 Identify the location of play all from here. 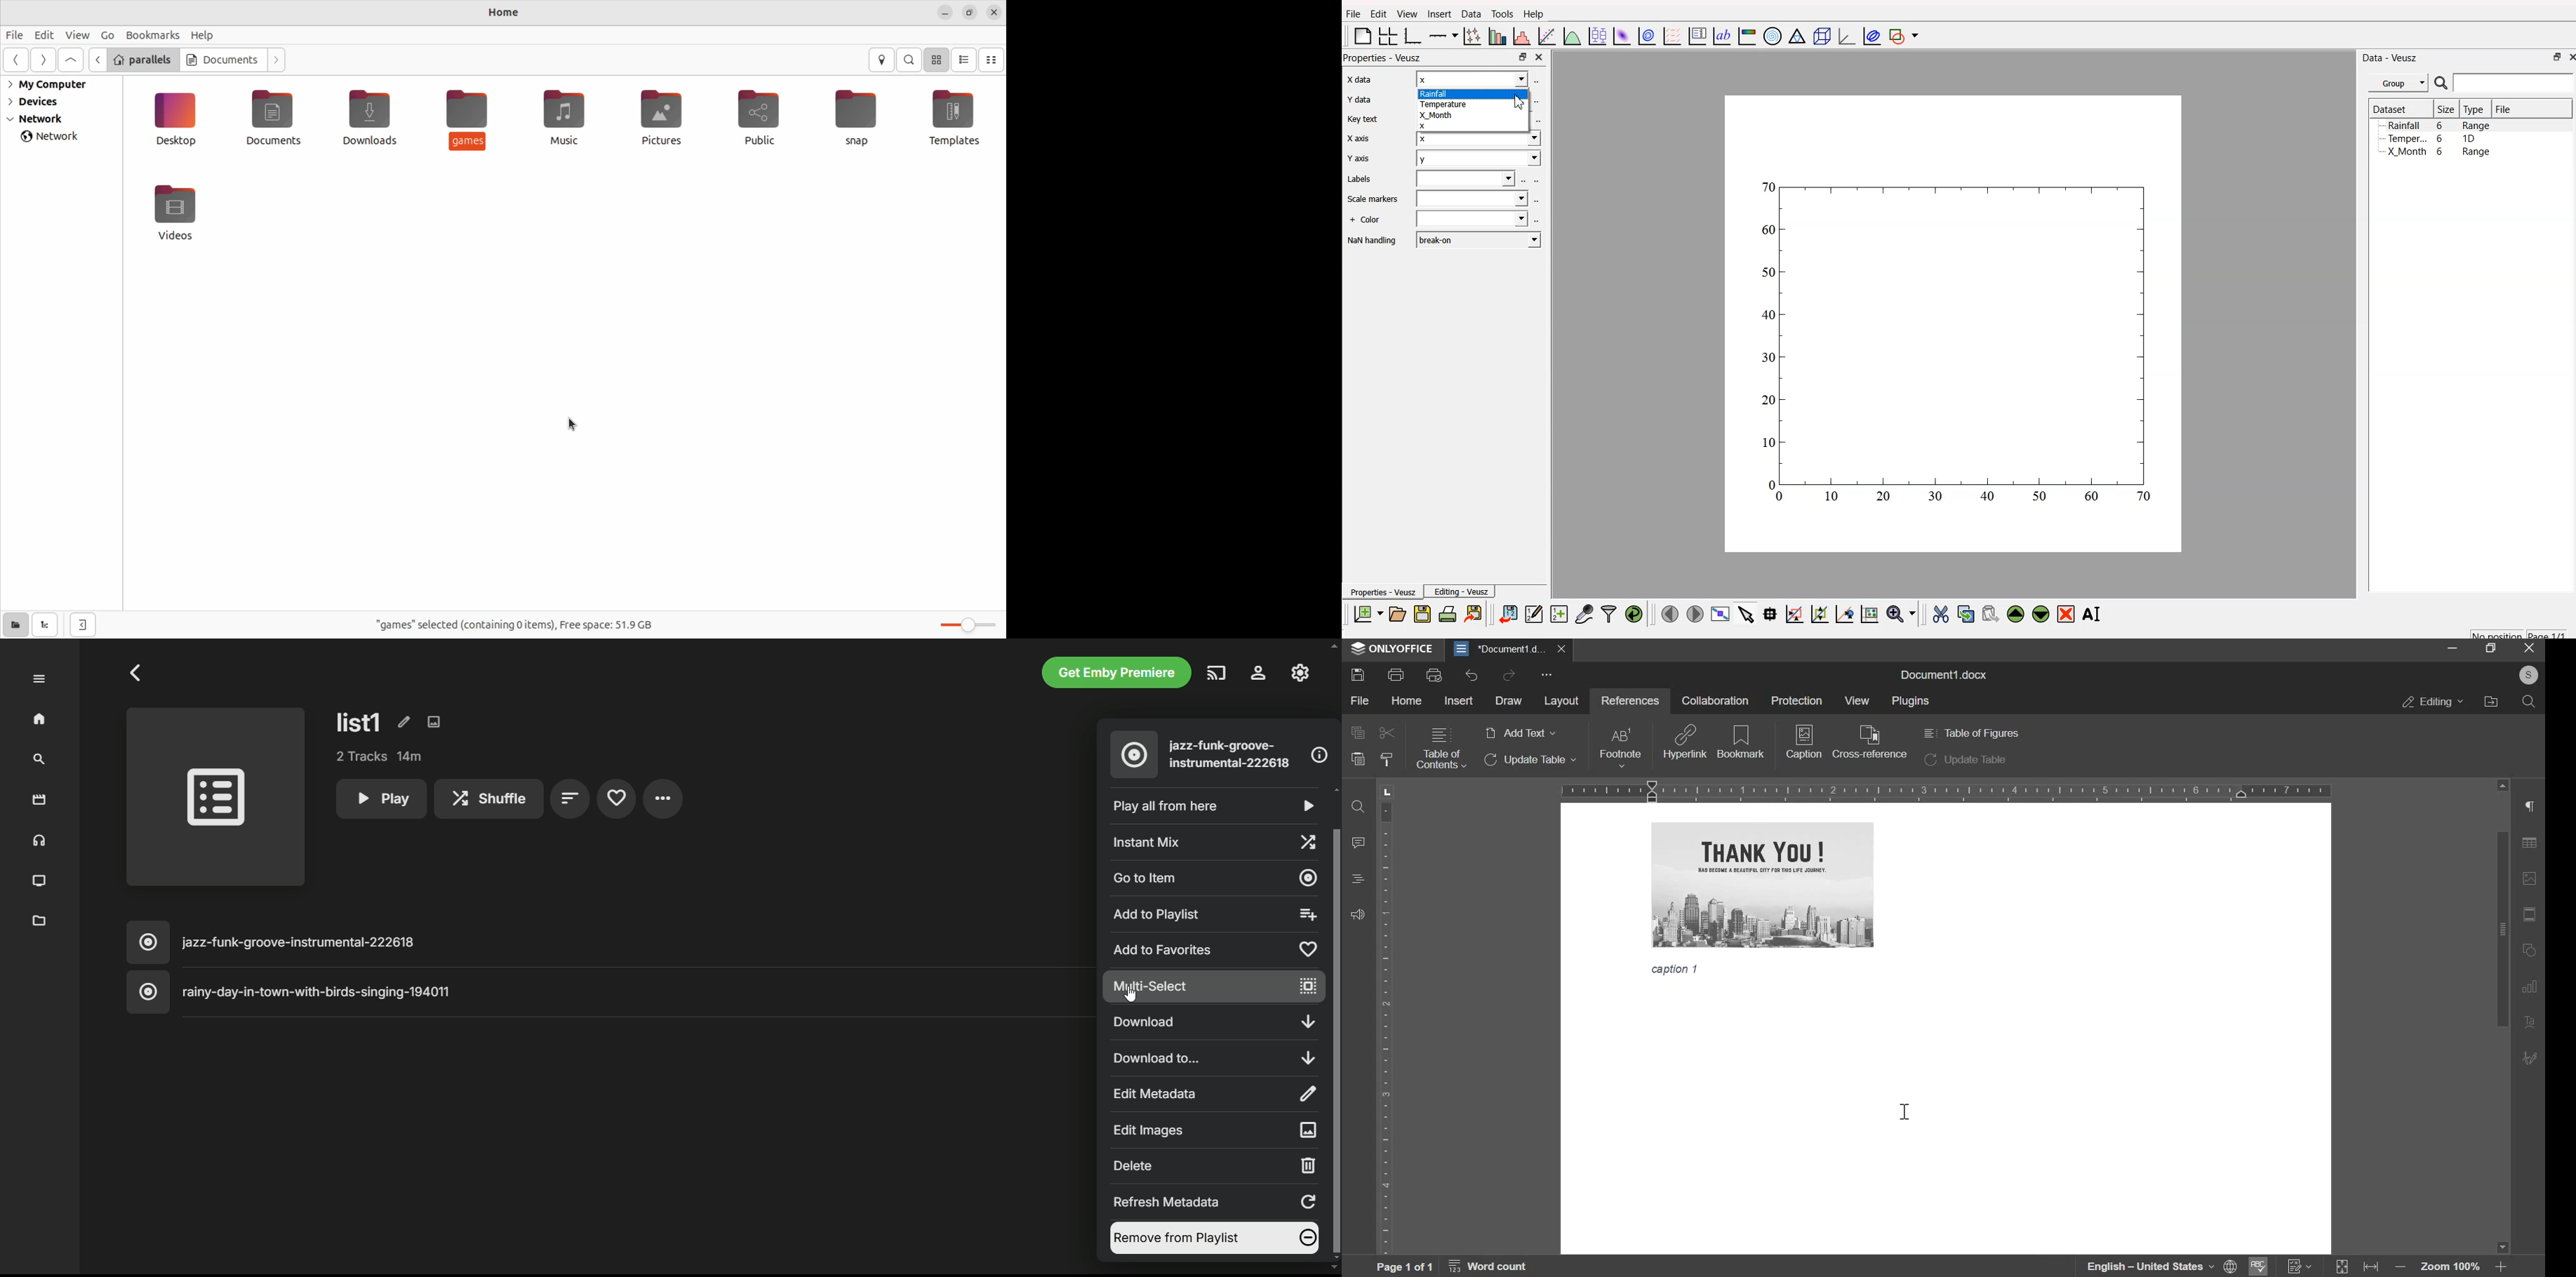
(1211, 806).